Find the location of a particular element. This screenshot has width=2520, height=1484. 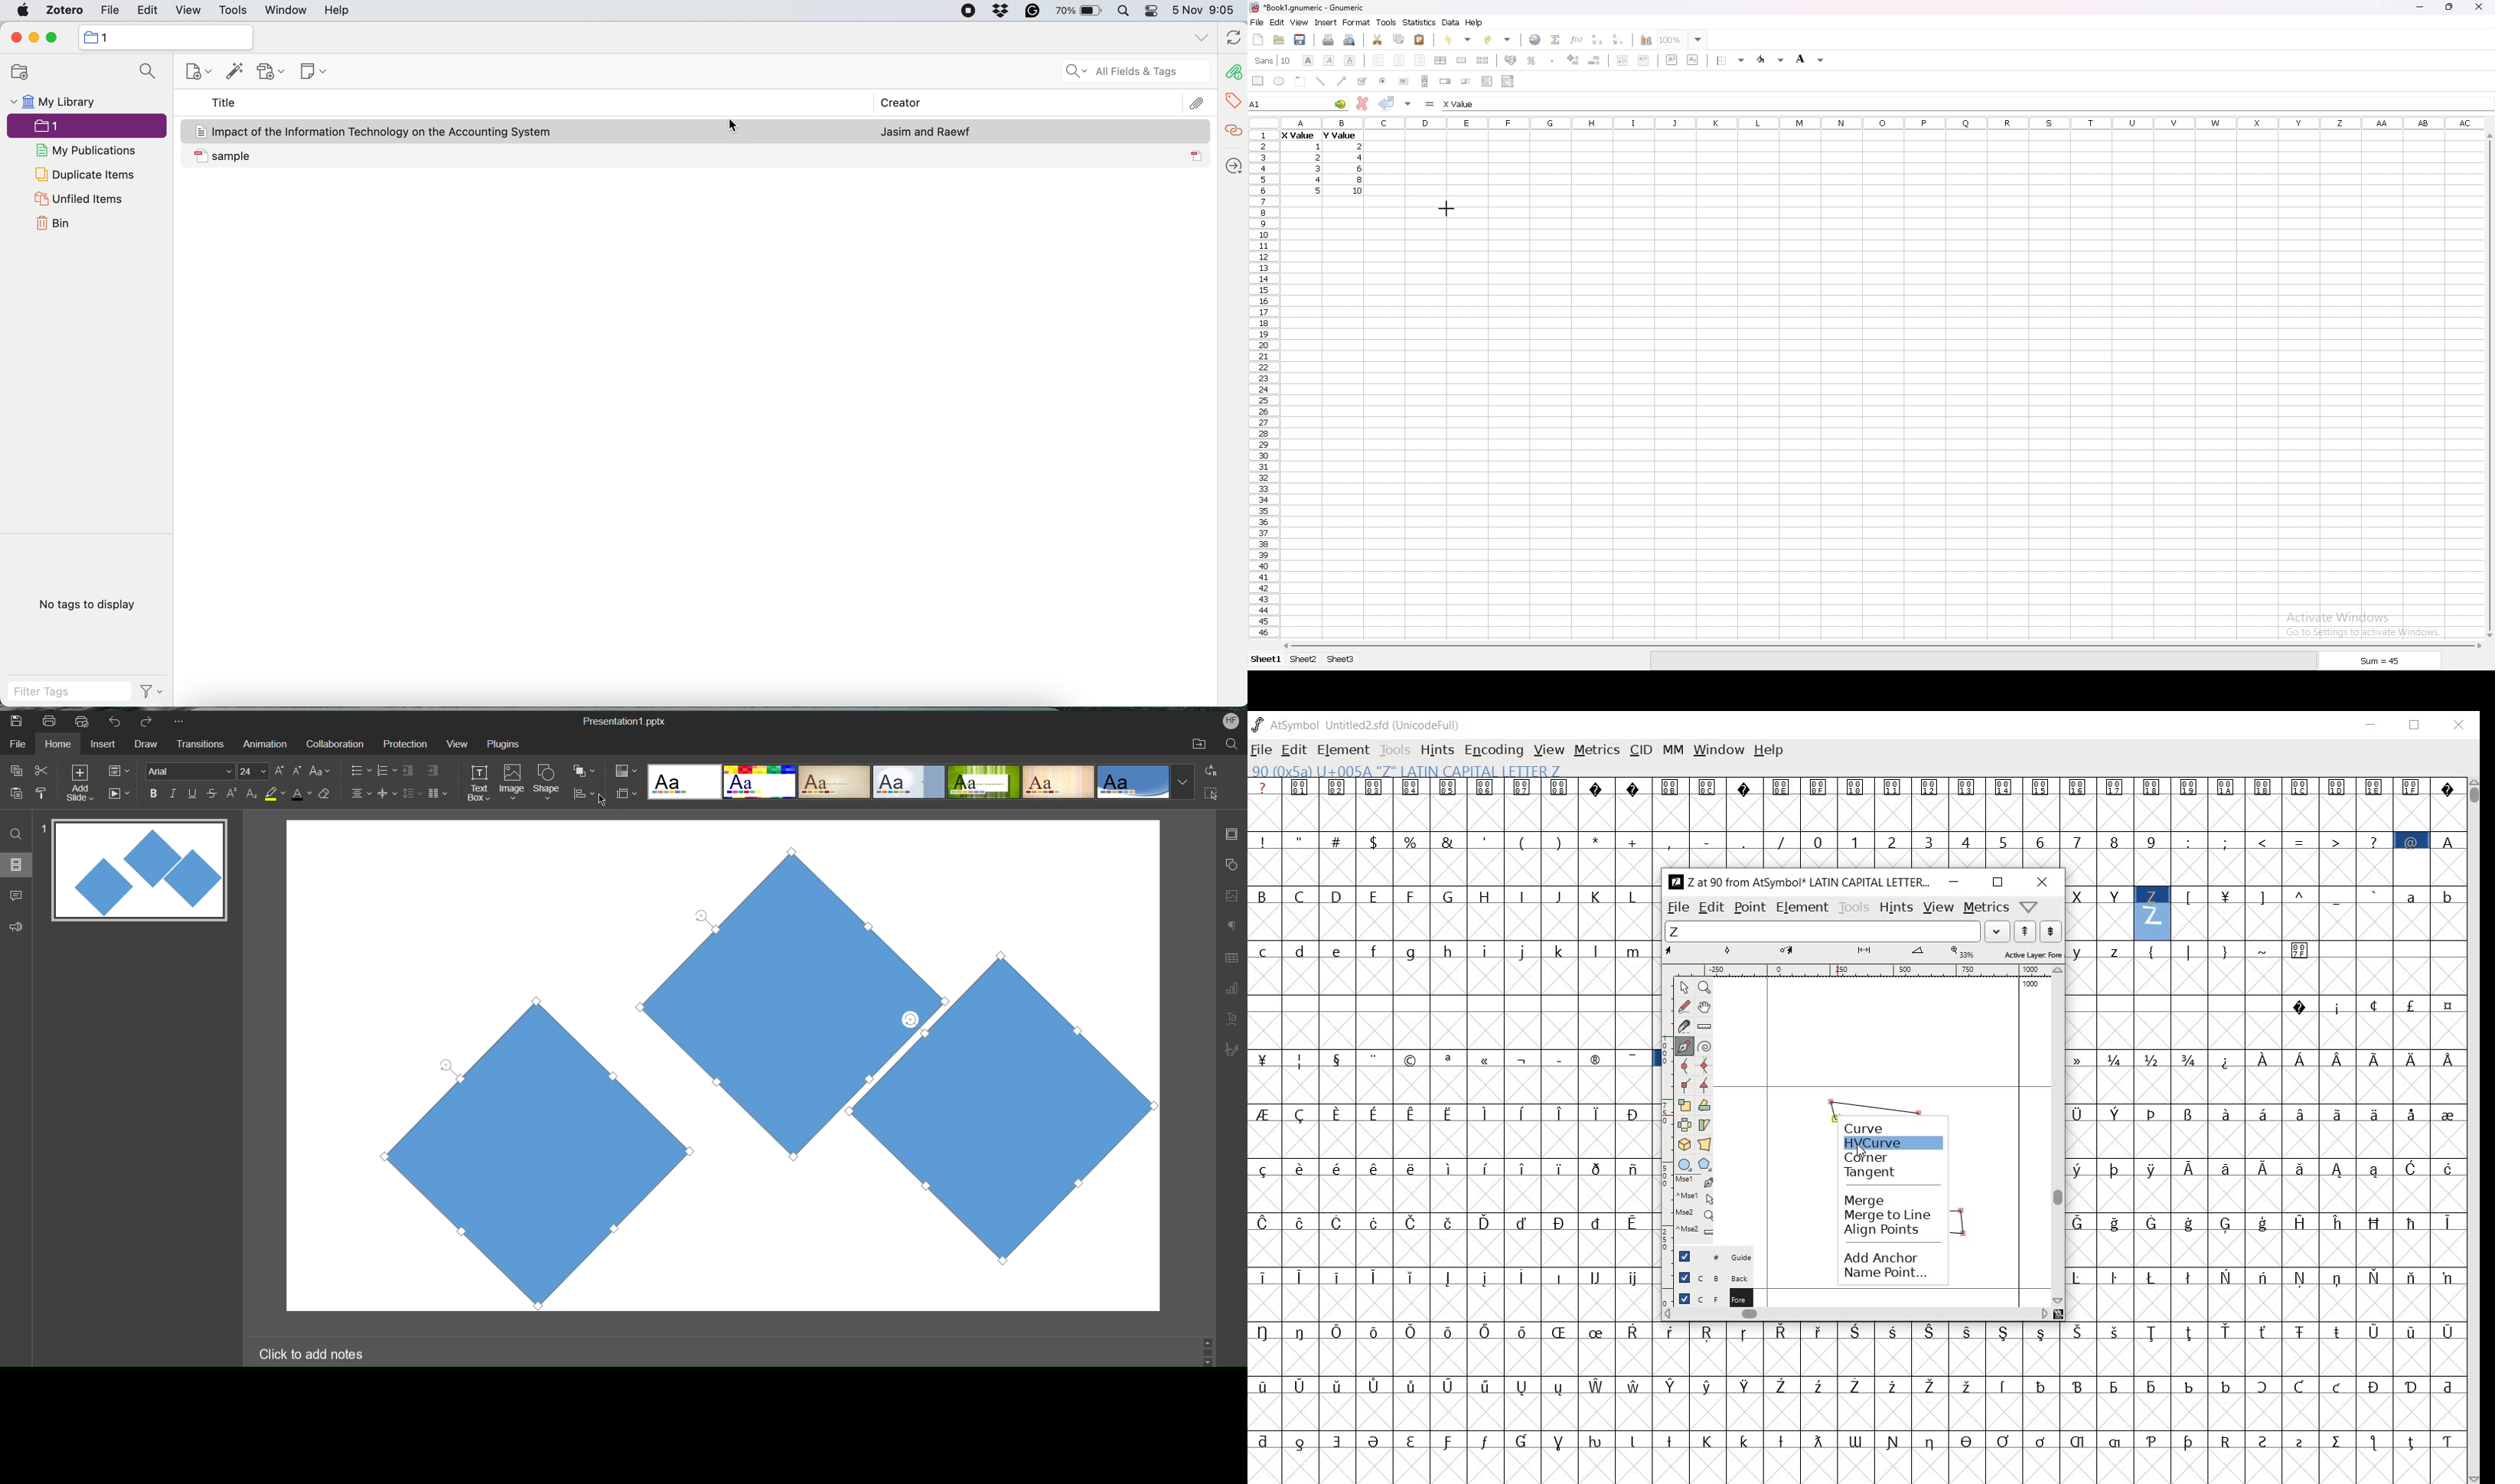

Line Spacing is located at coordinates (411, 794).